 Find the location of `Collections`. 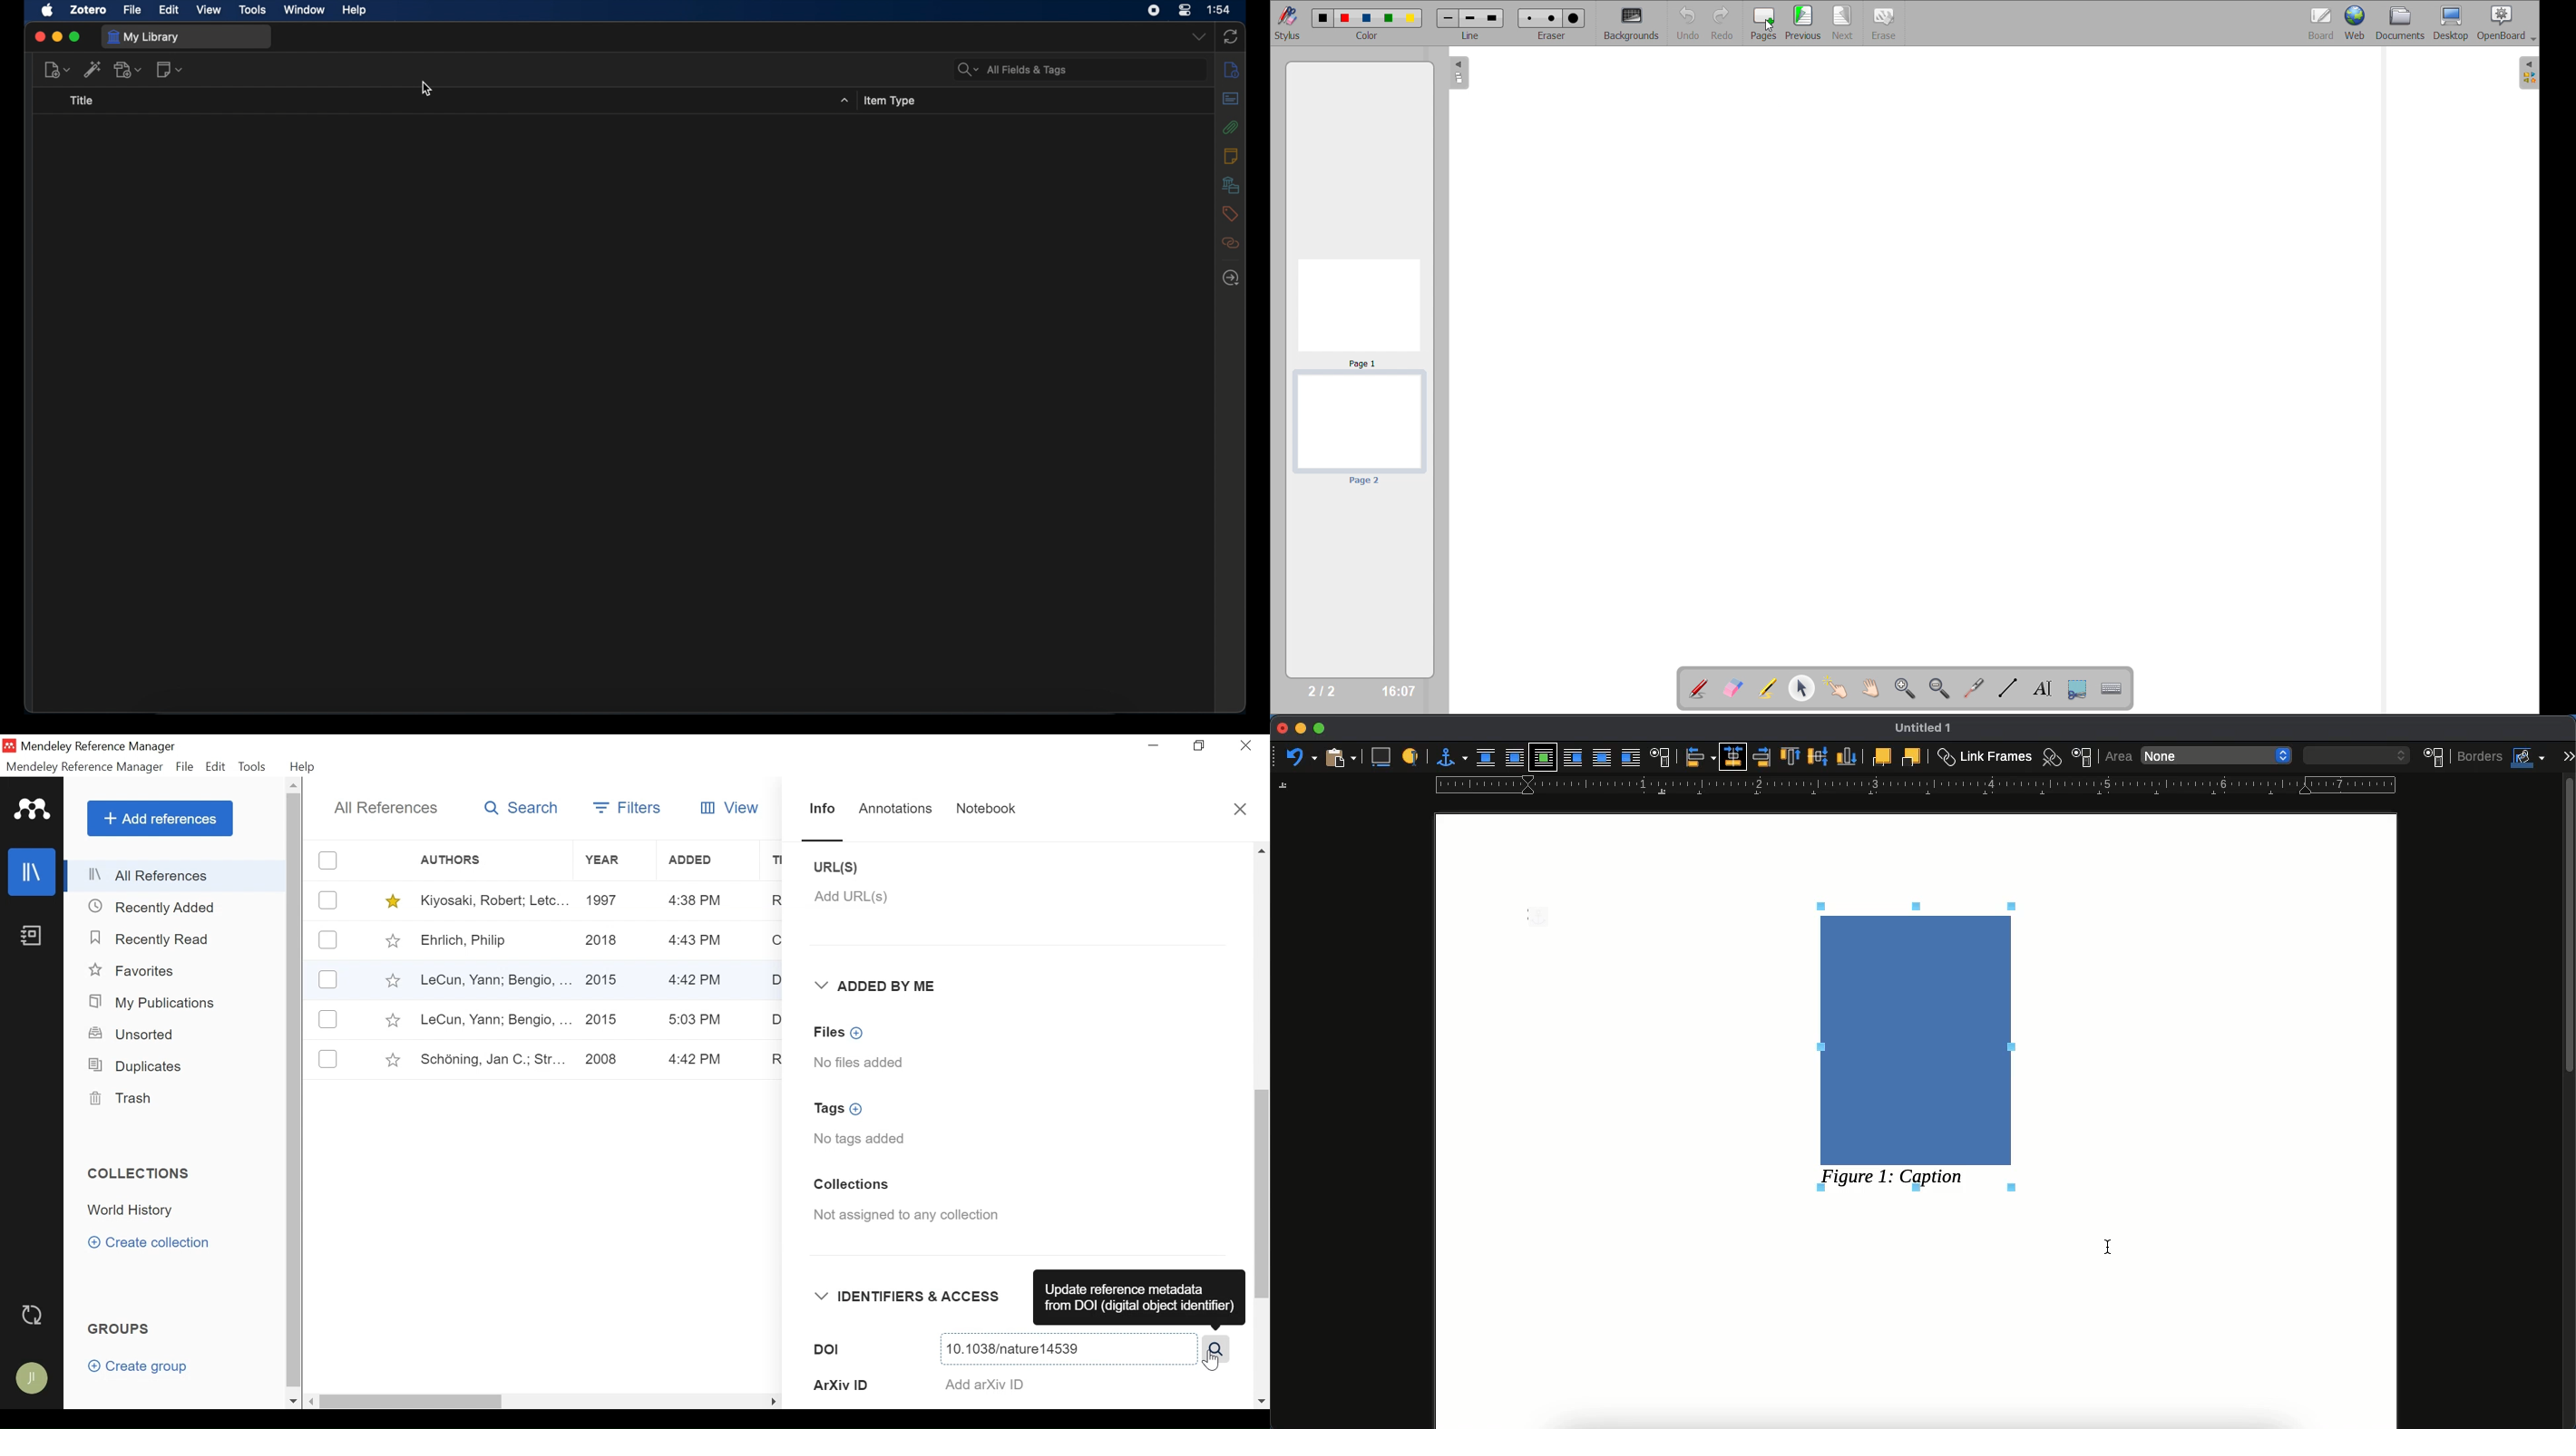

Collections is located at coordinates (144, 1174).